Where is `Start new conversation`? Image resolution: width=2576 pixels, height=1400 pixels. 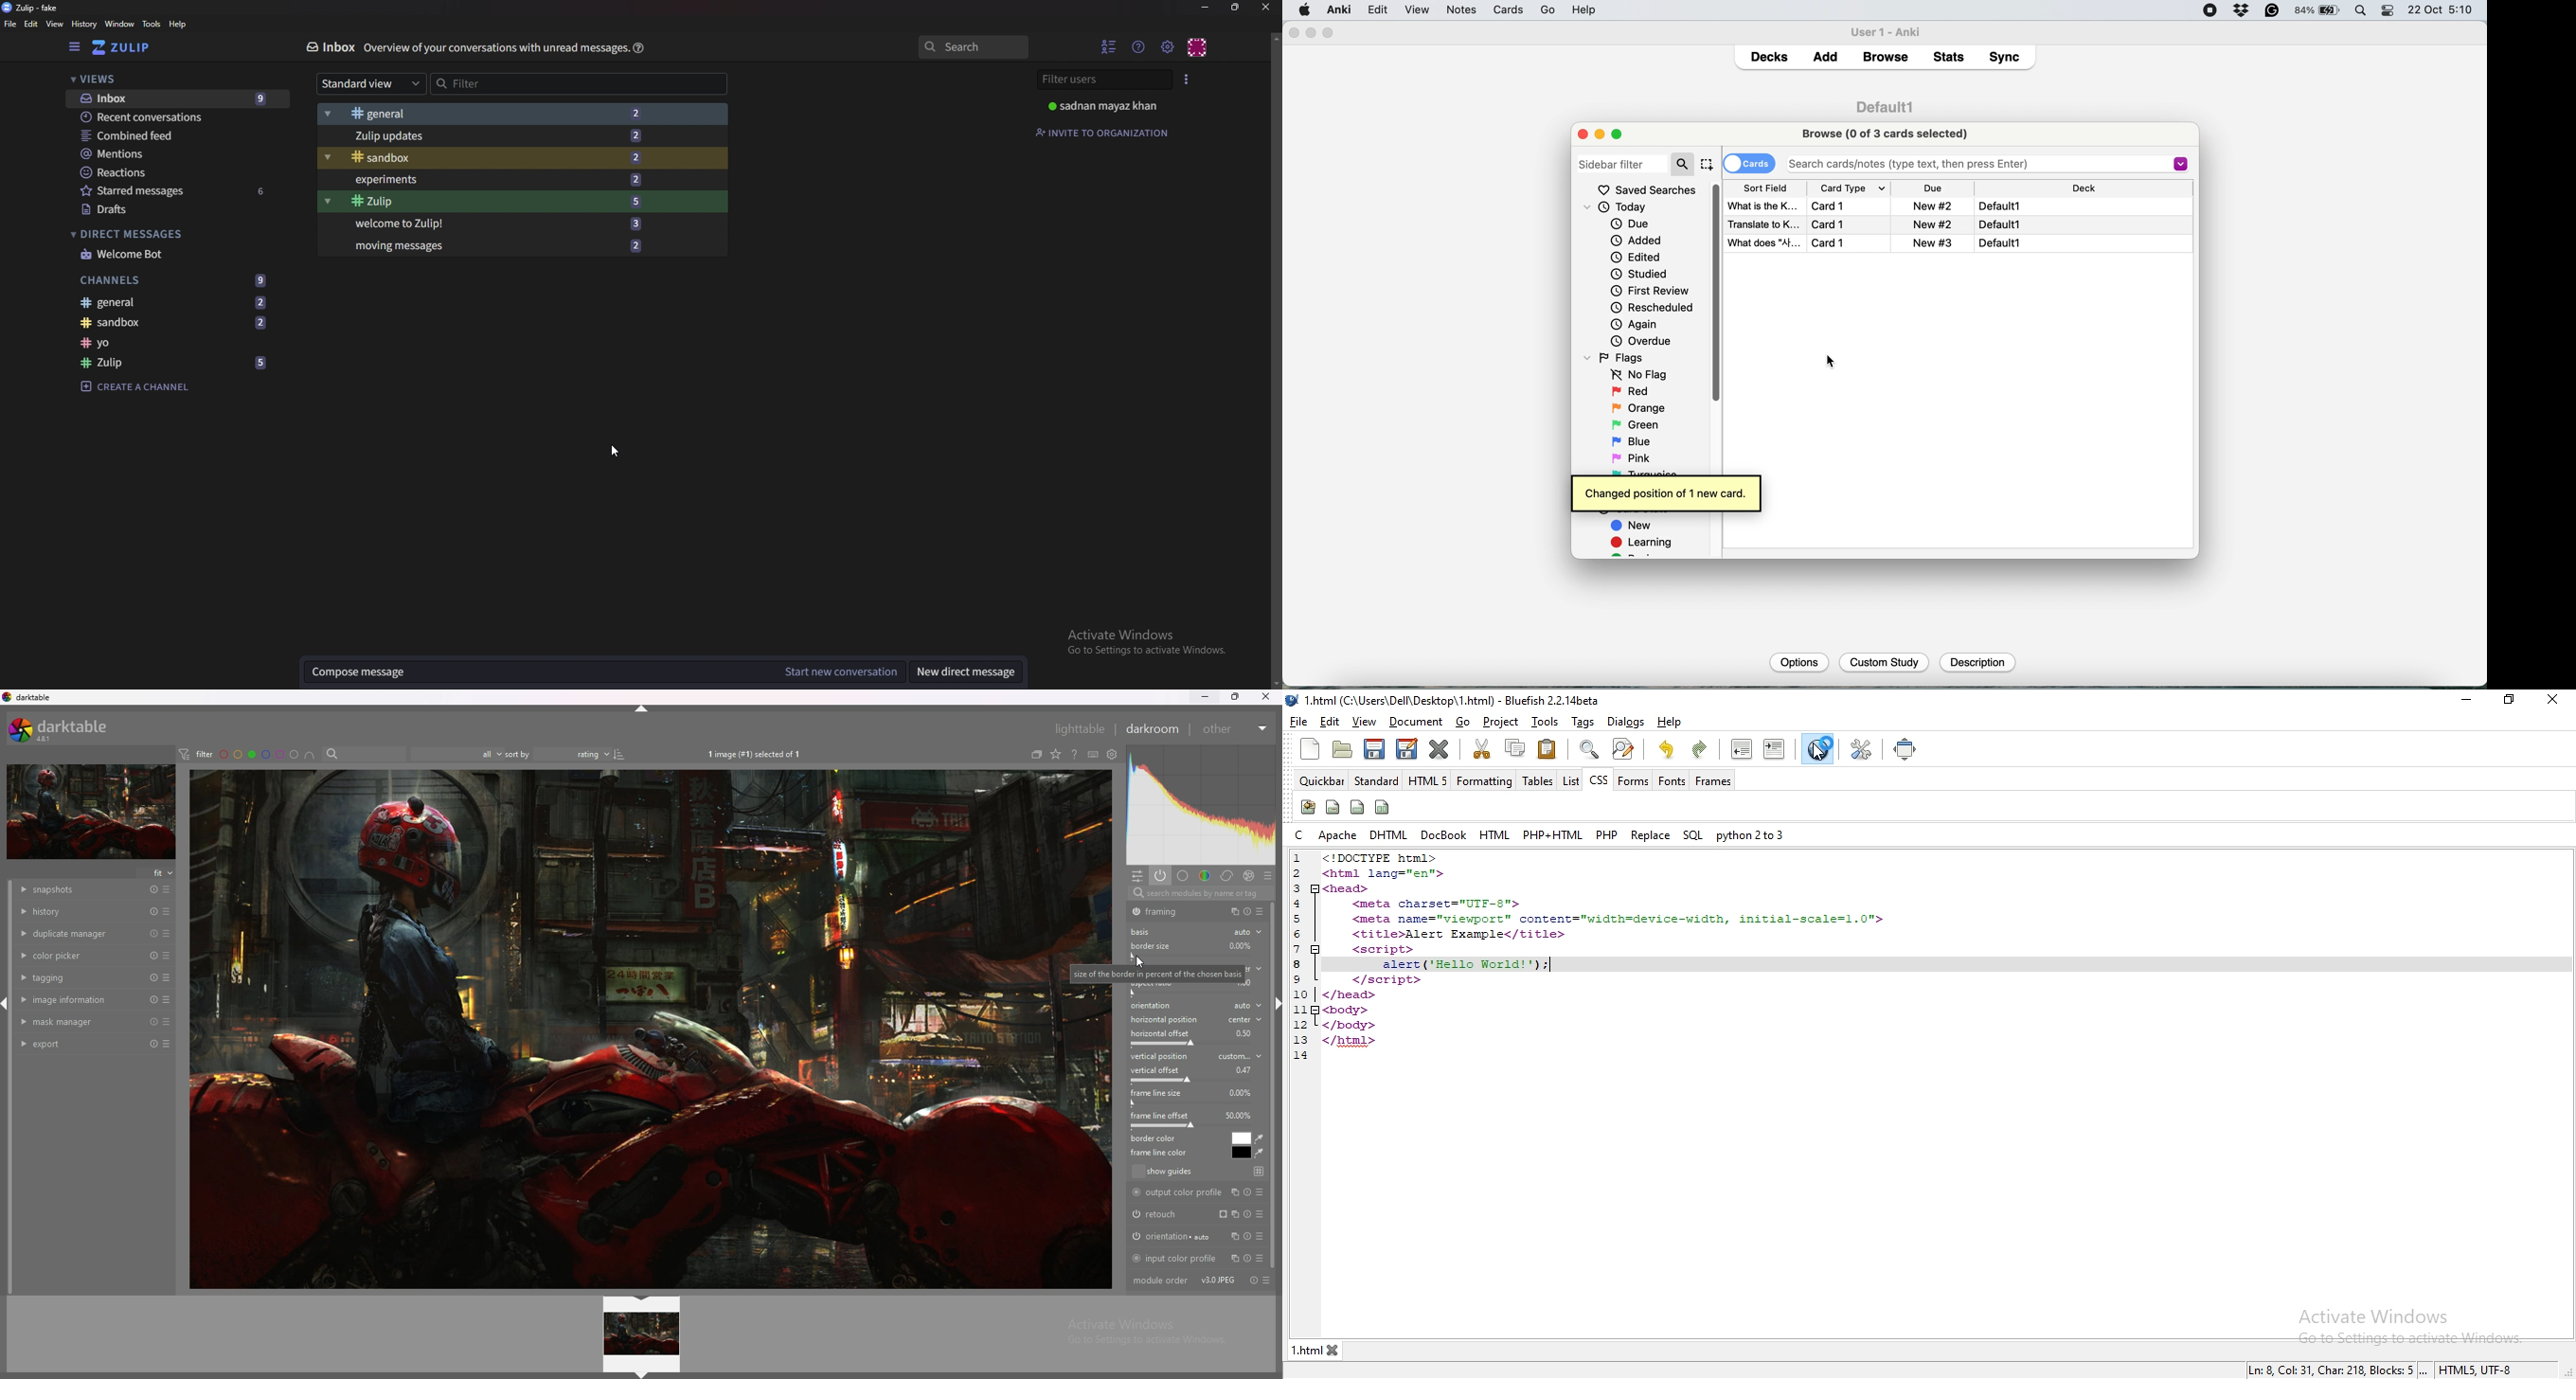
Start new conversation is located at coordinates (843, 672).